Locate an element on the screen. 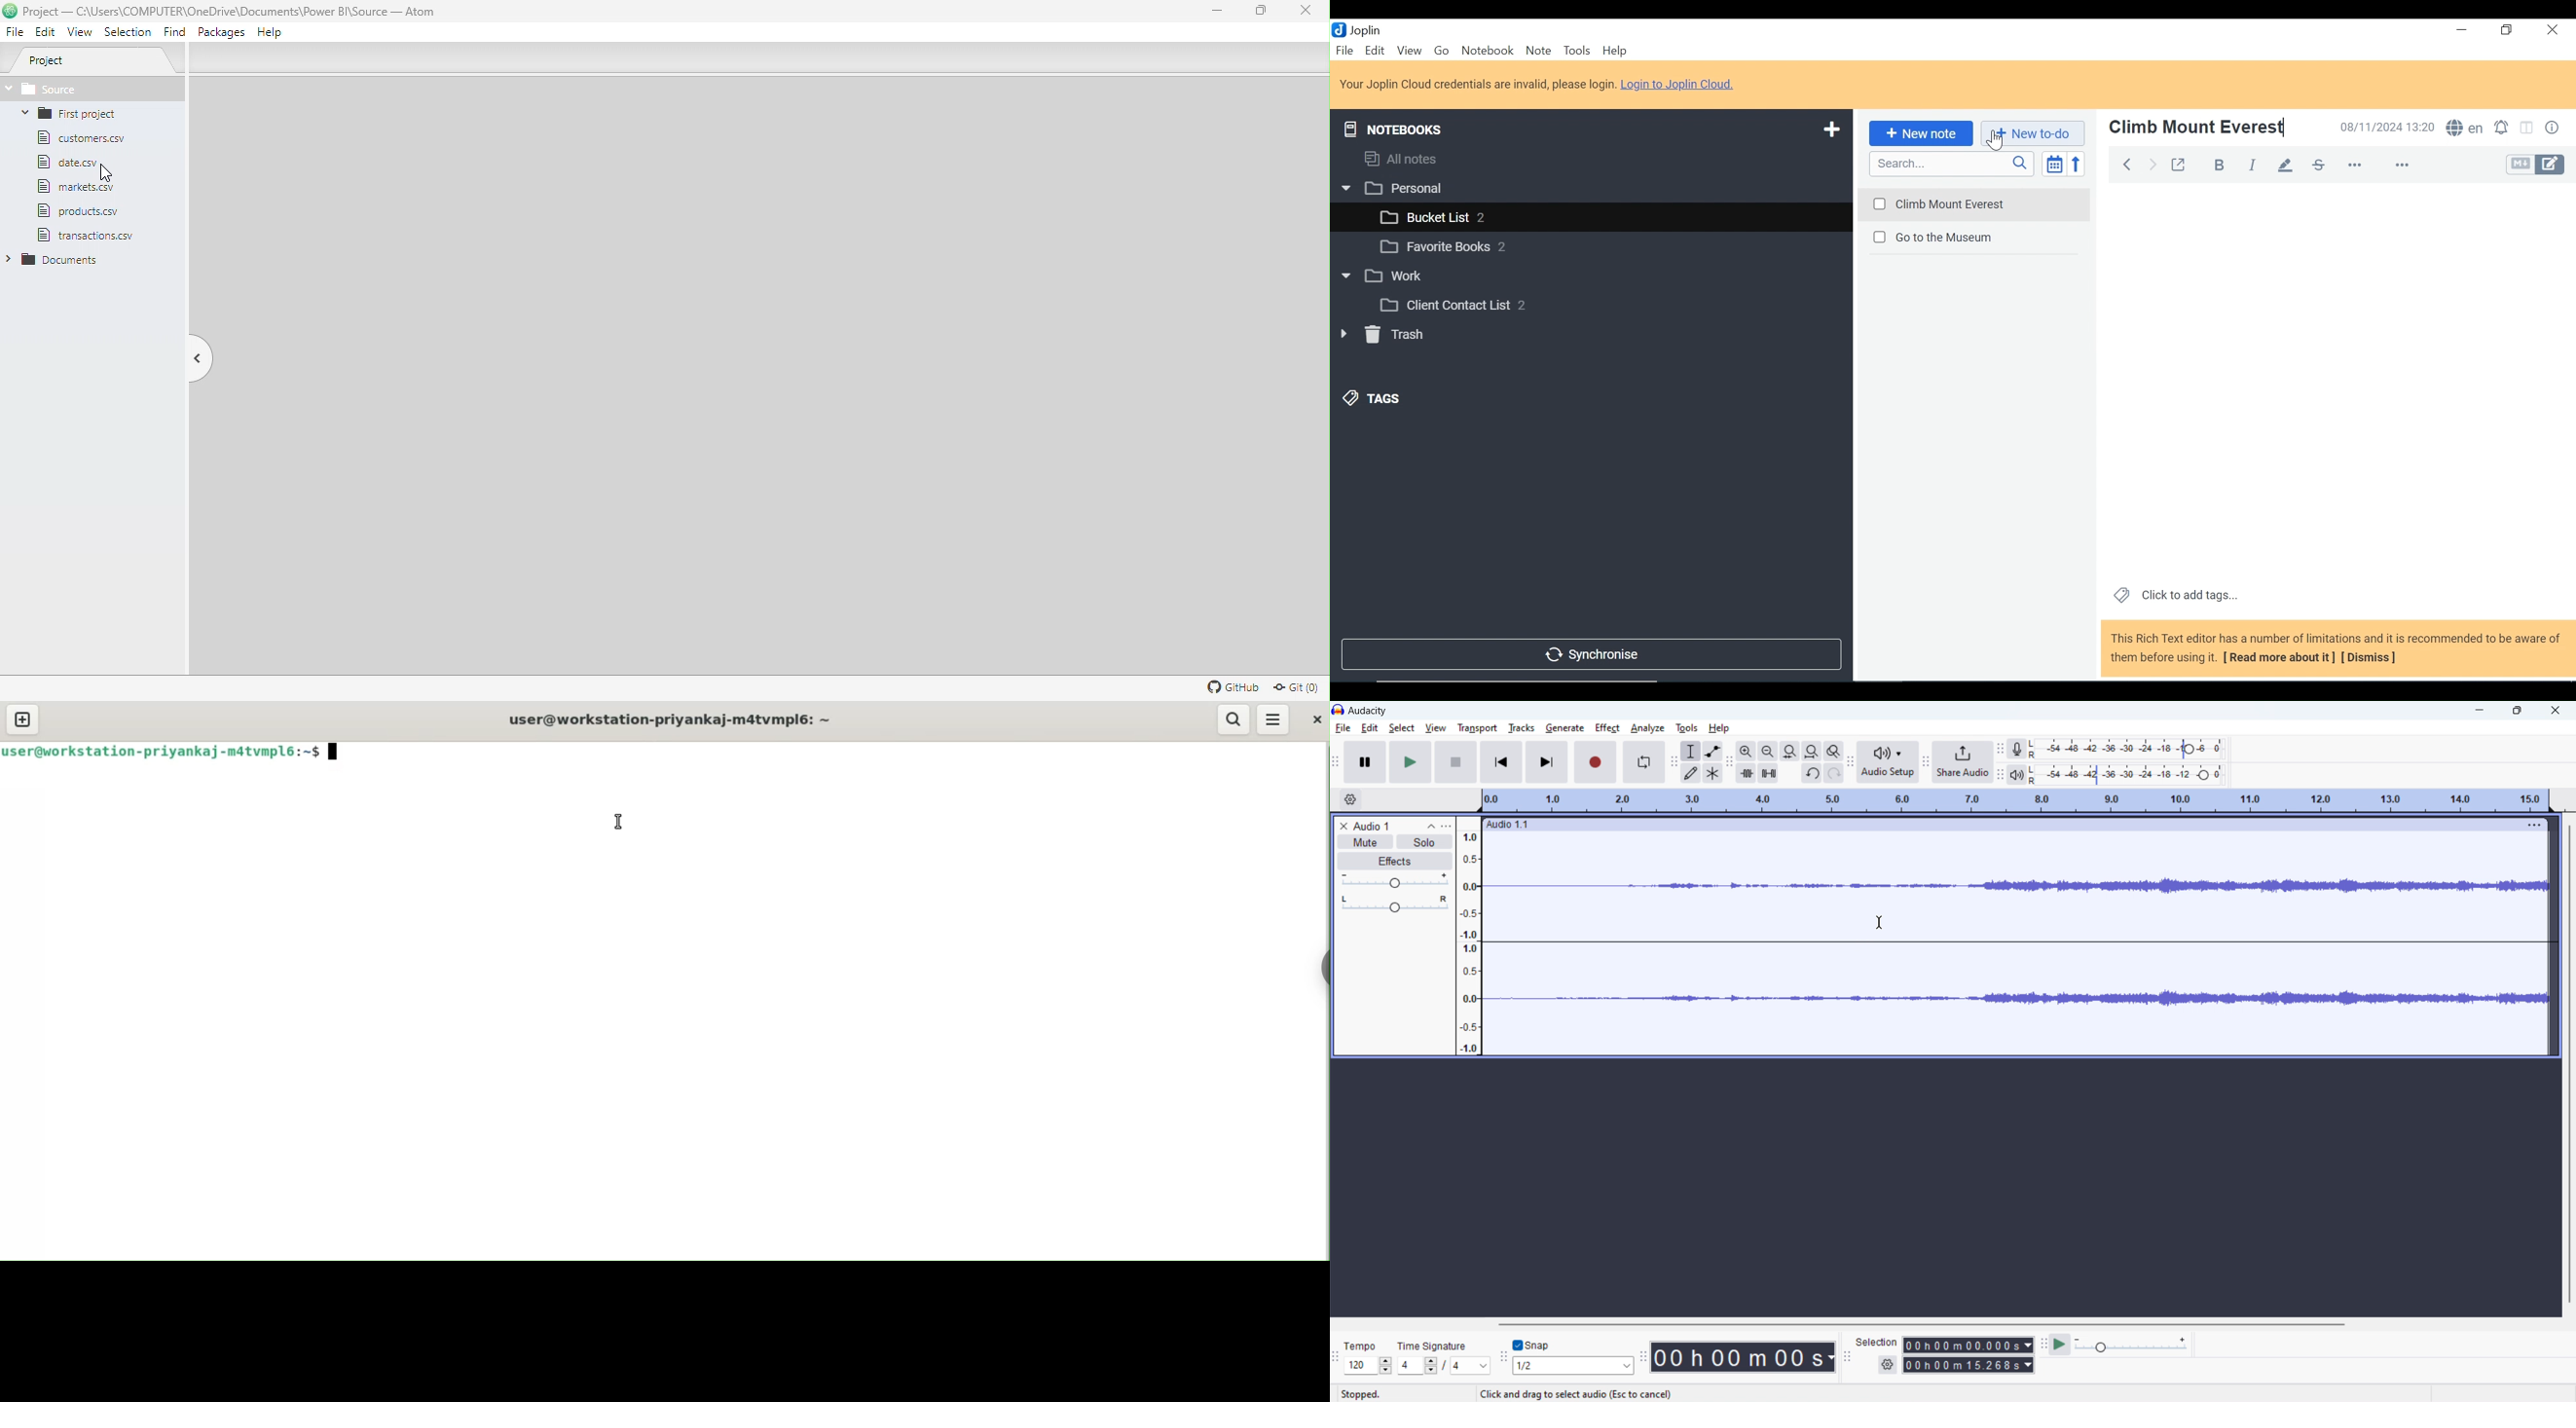 This screenshot has width=2576, height=1428. Tools is located at coordinates (1578, 51).